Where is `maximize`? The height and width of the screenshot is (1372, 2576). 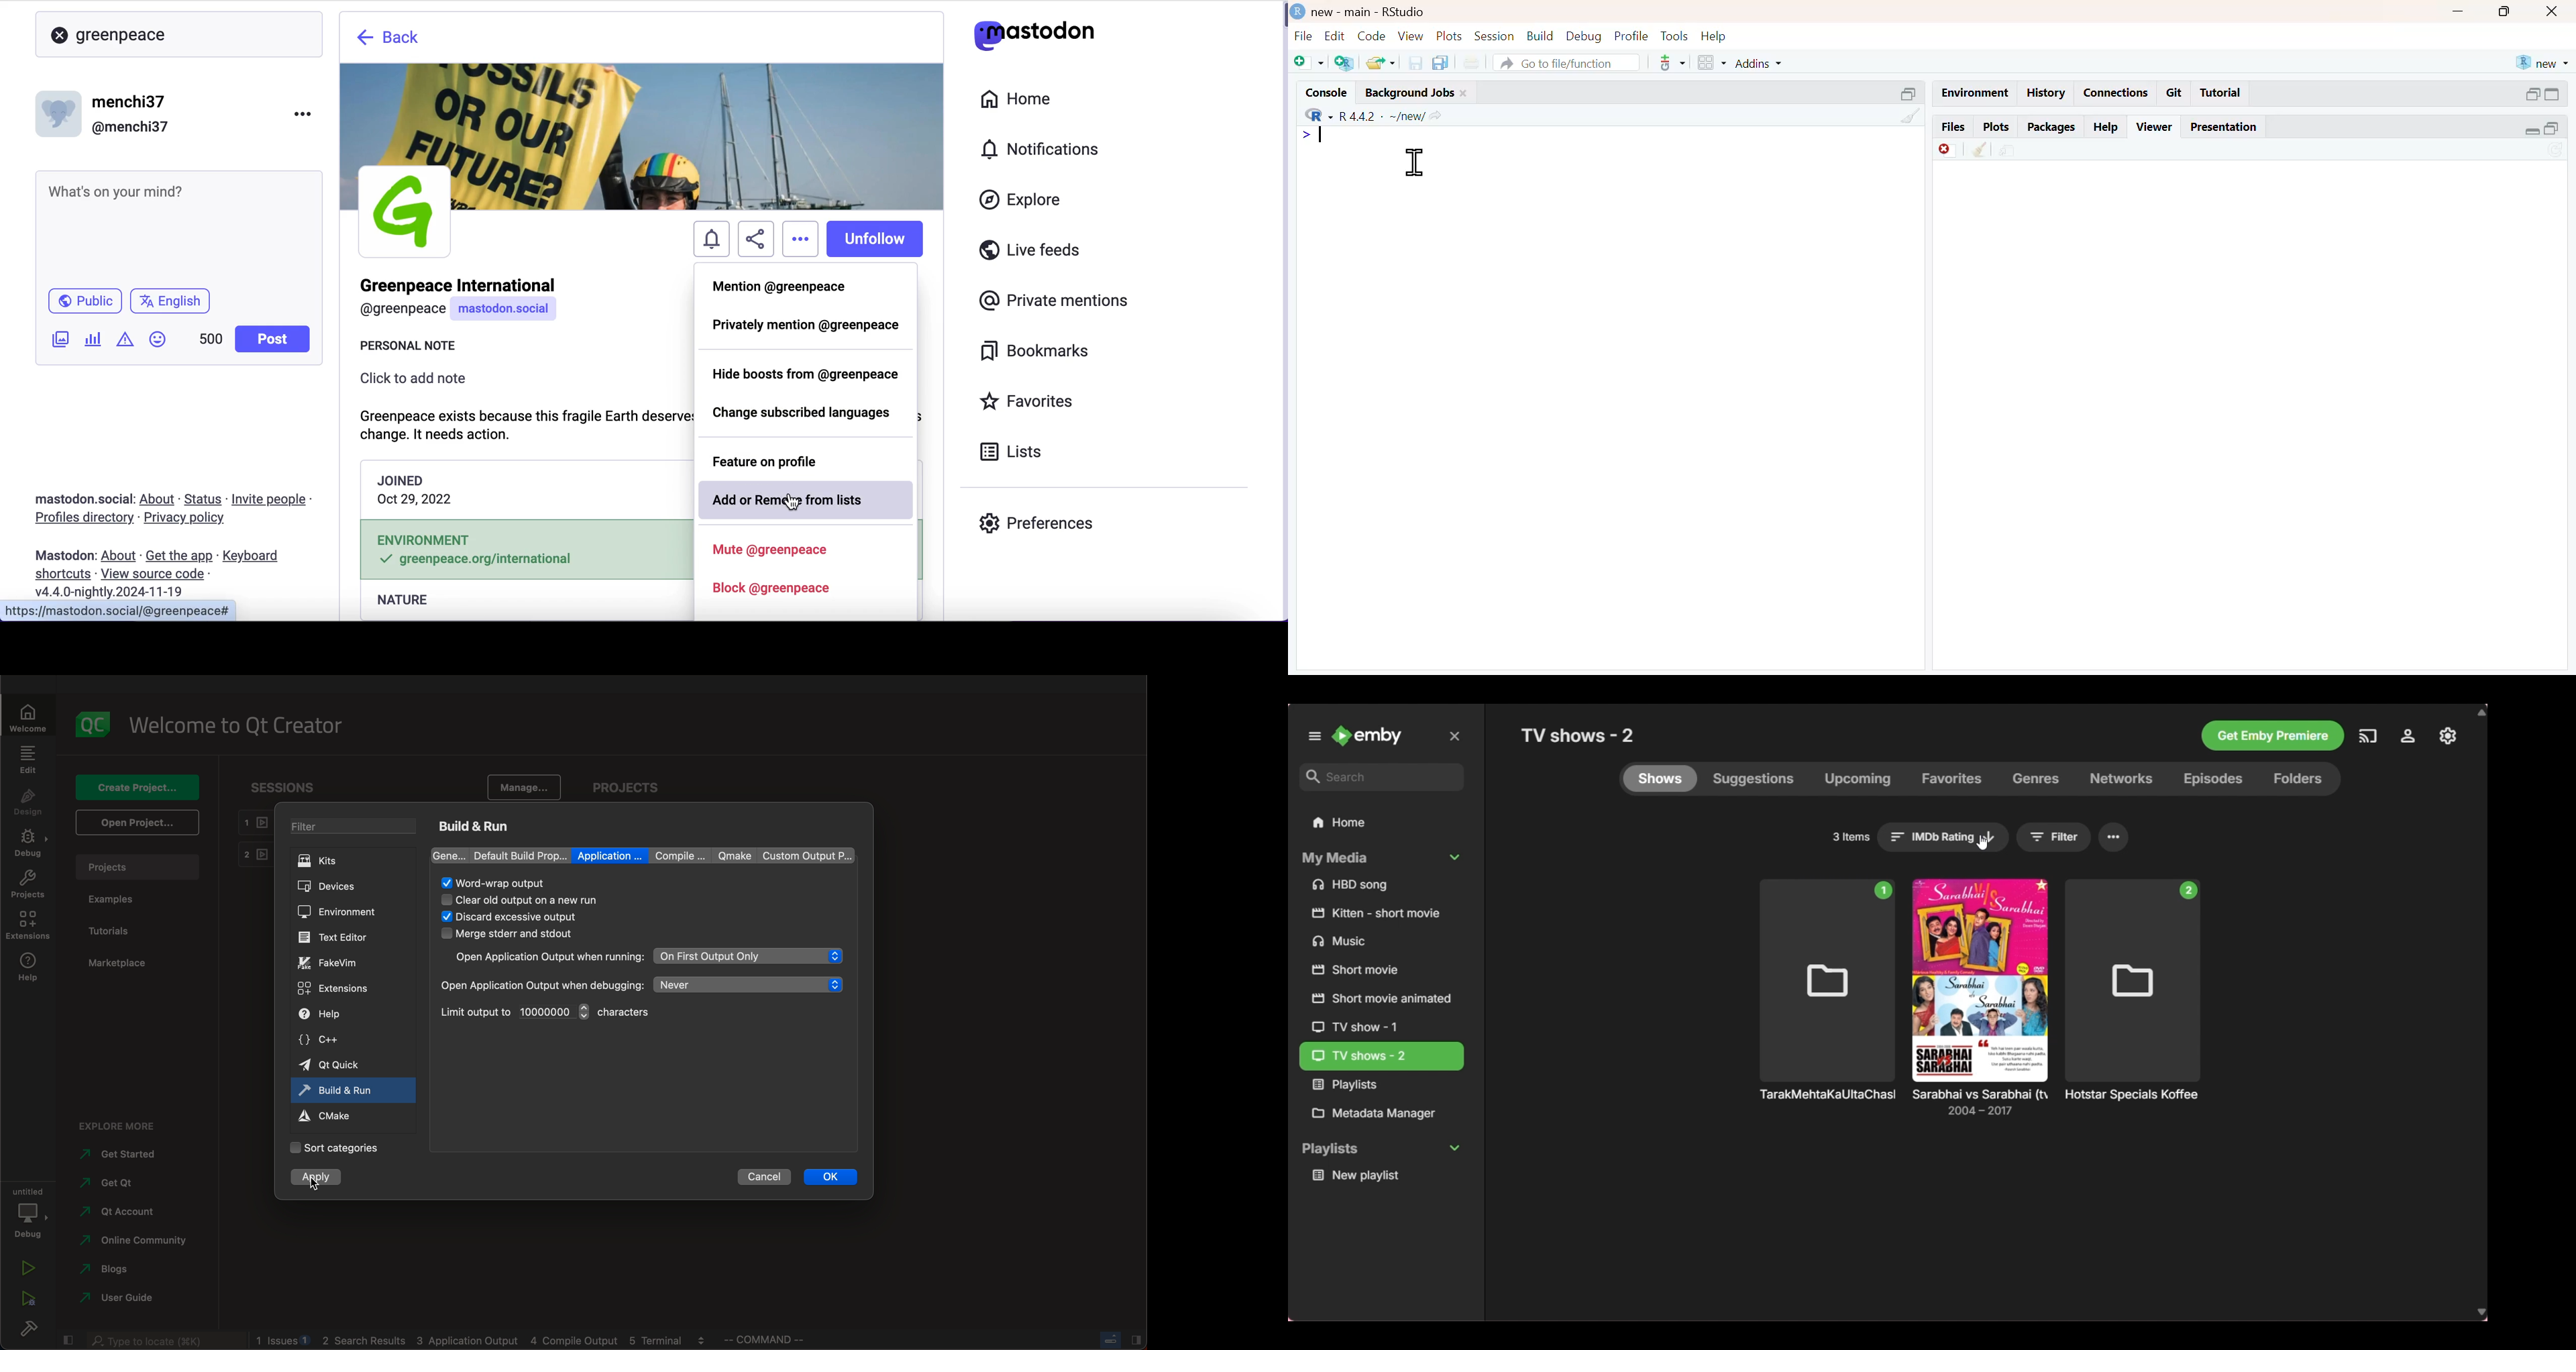
maximize is located at coordinates (1907, 93).